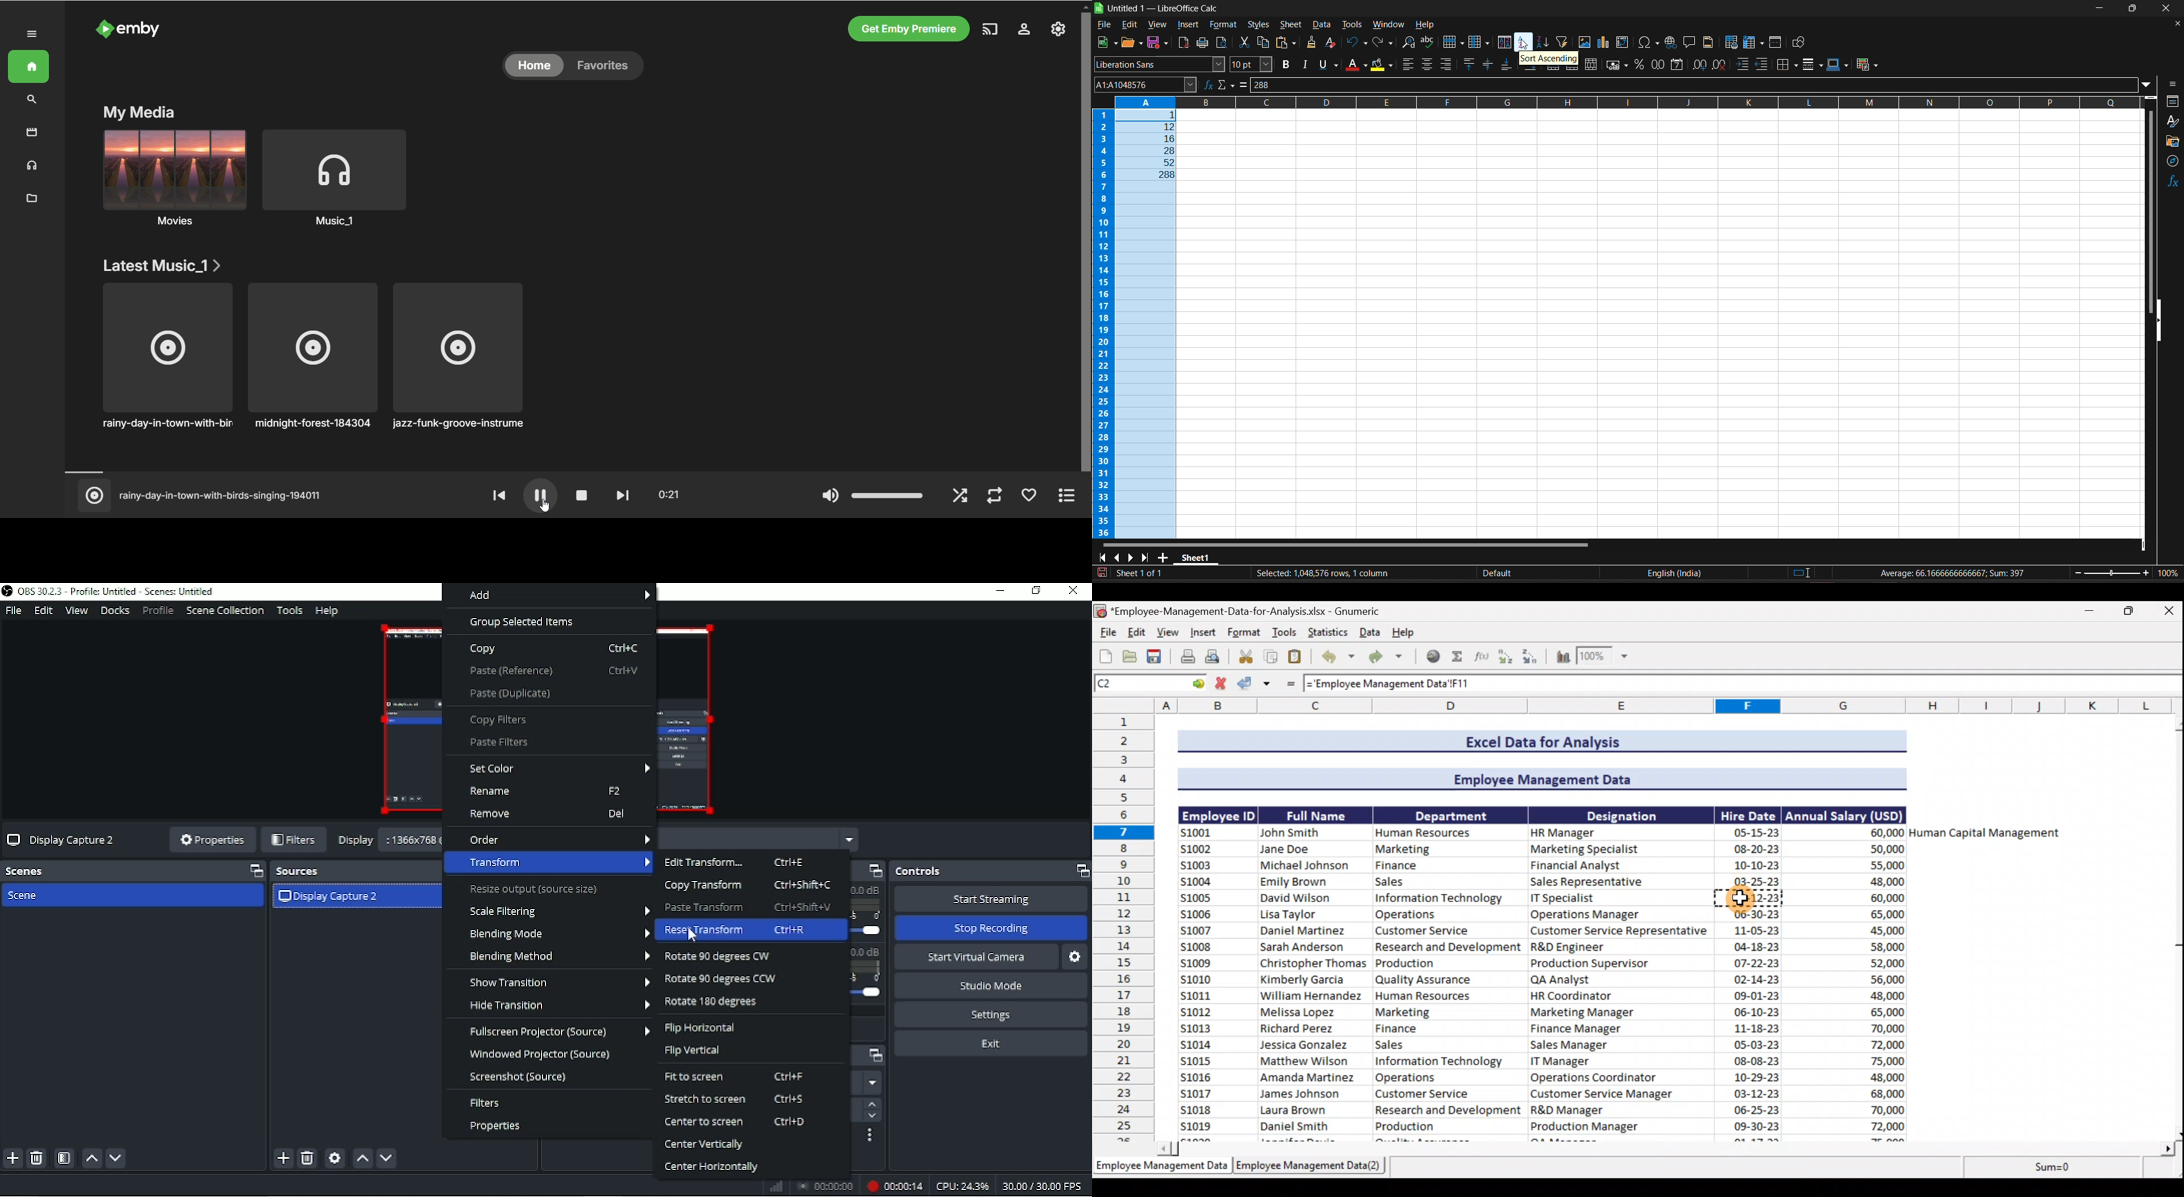 This screenshot has width=2184, height=1204. I want to click on Minimize, so click(1001, 590).